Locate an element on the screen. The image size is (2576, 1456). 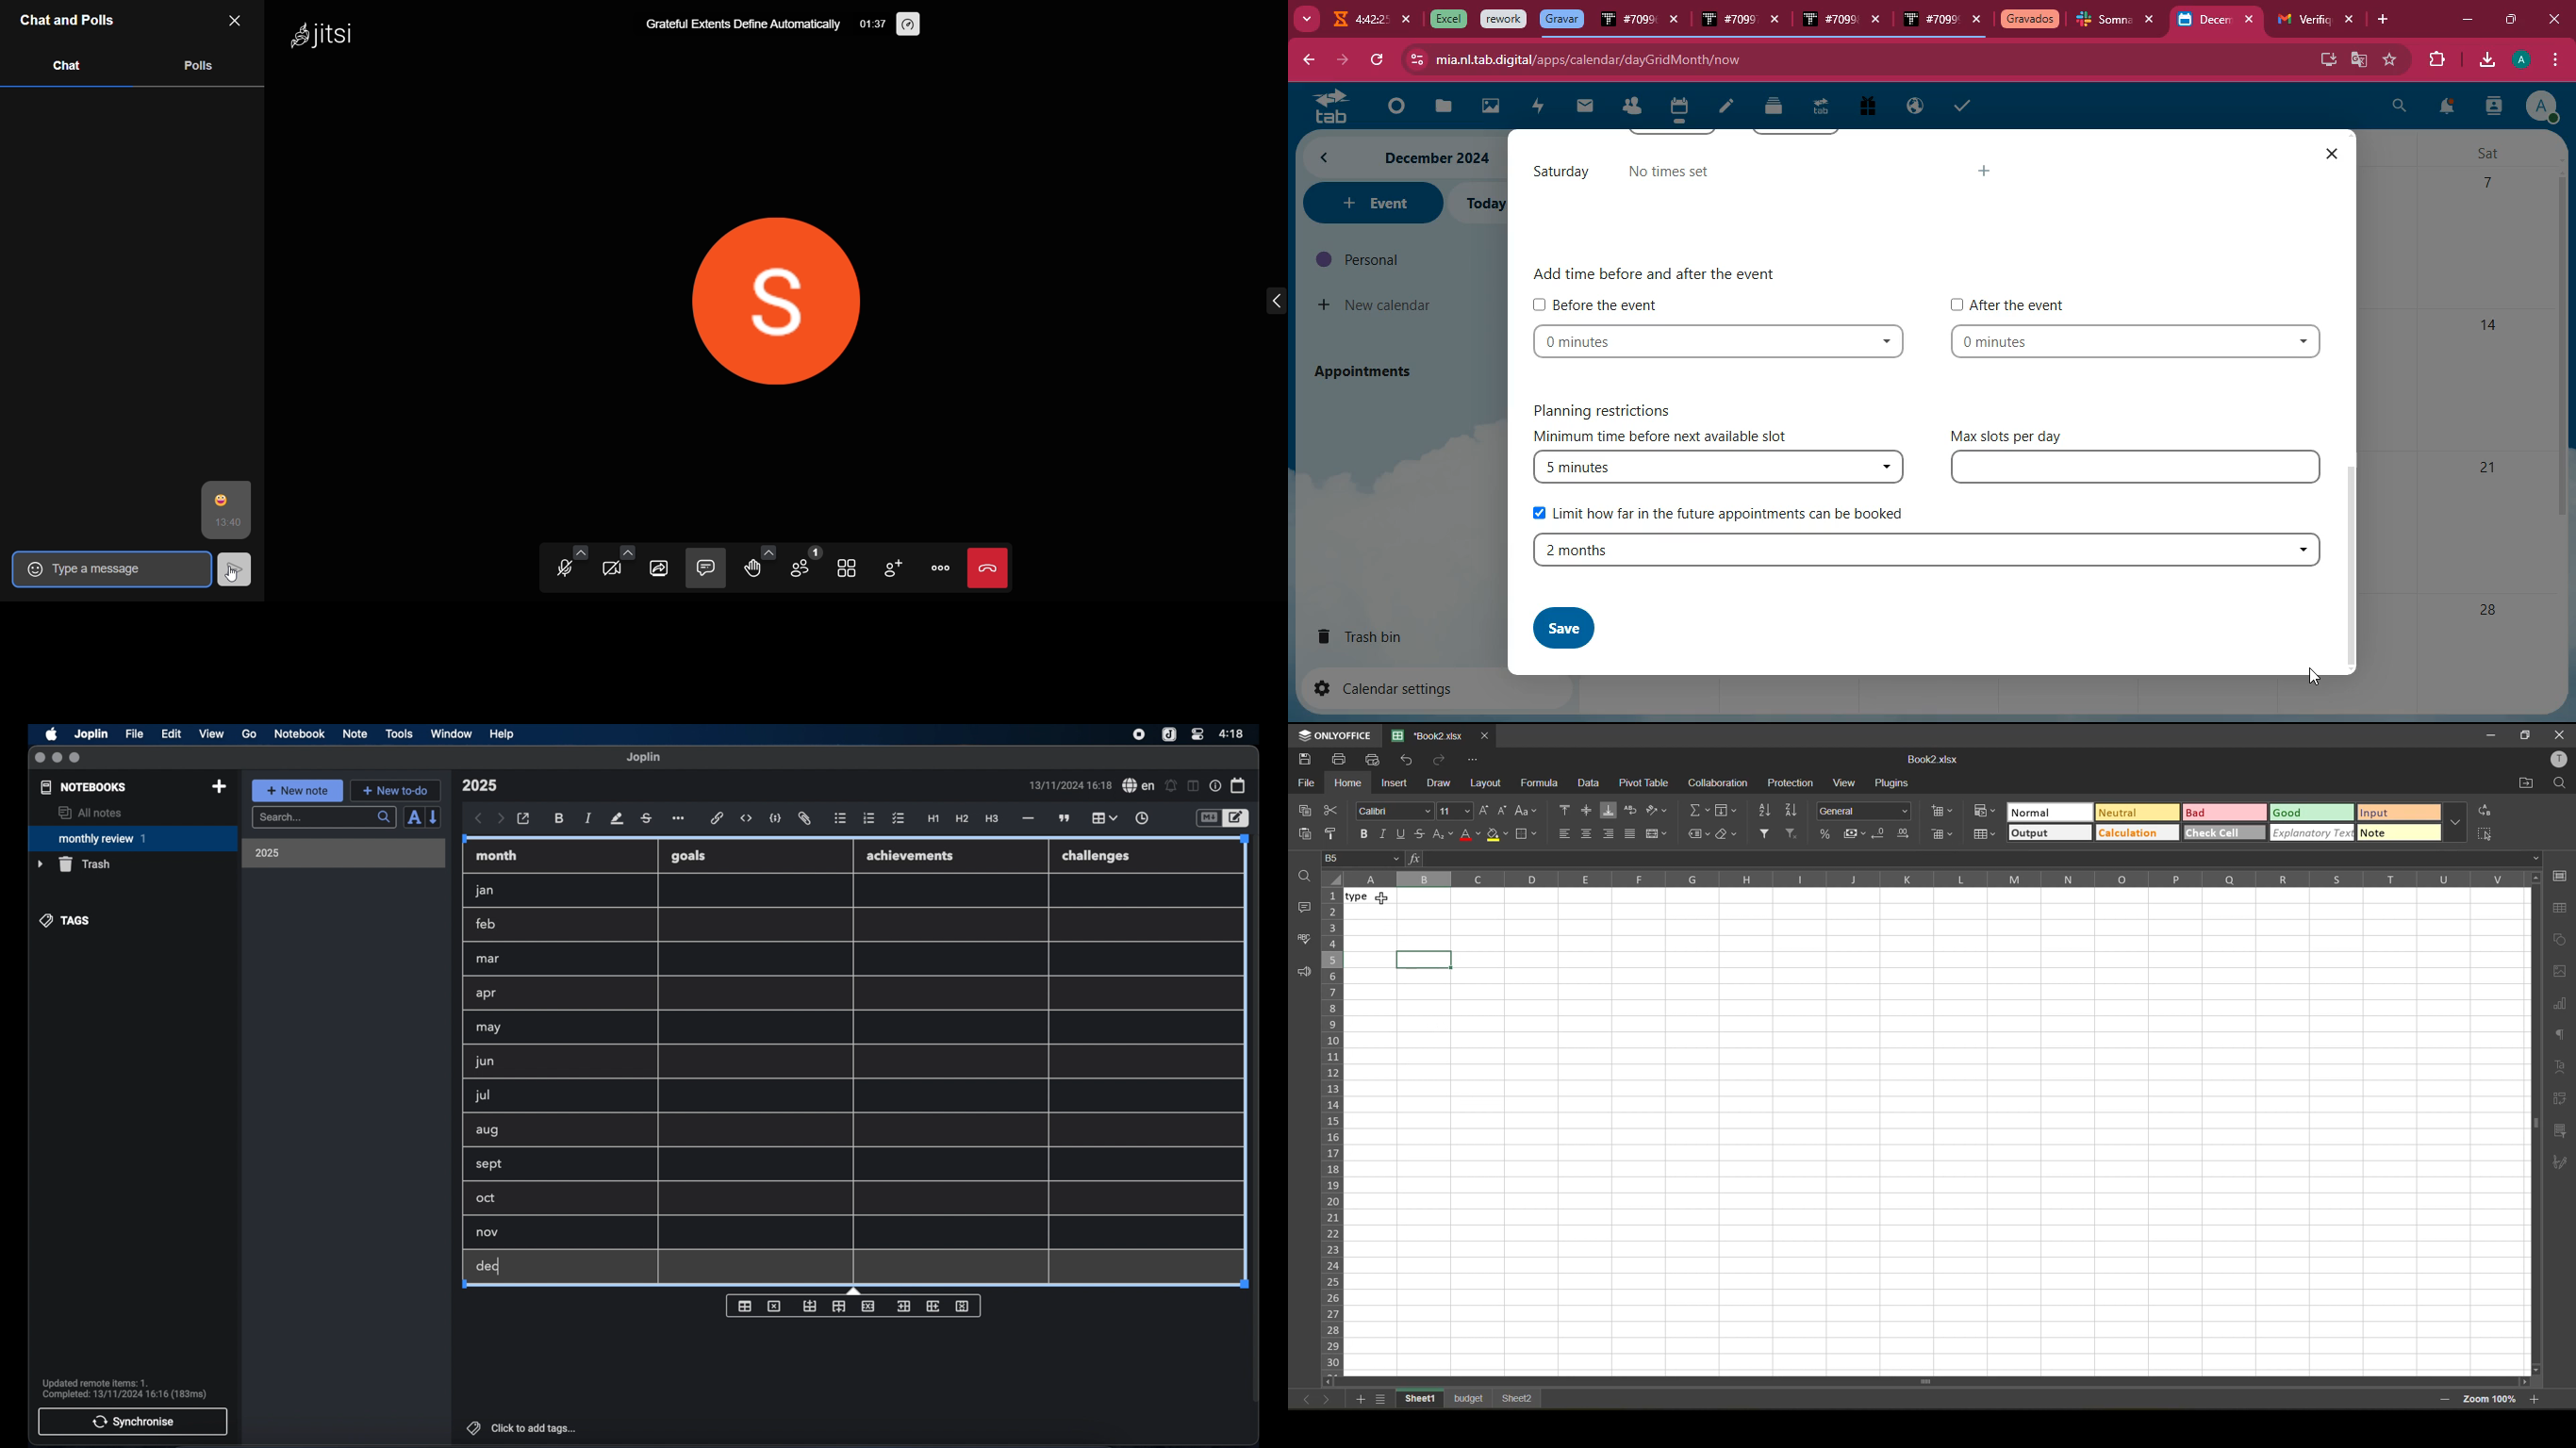
customize quick access toolbar is located at coordinates (1471, 758).